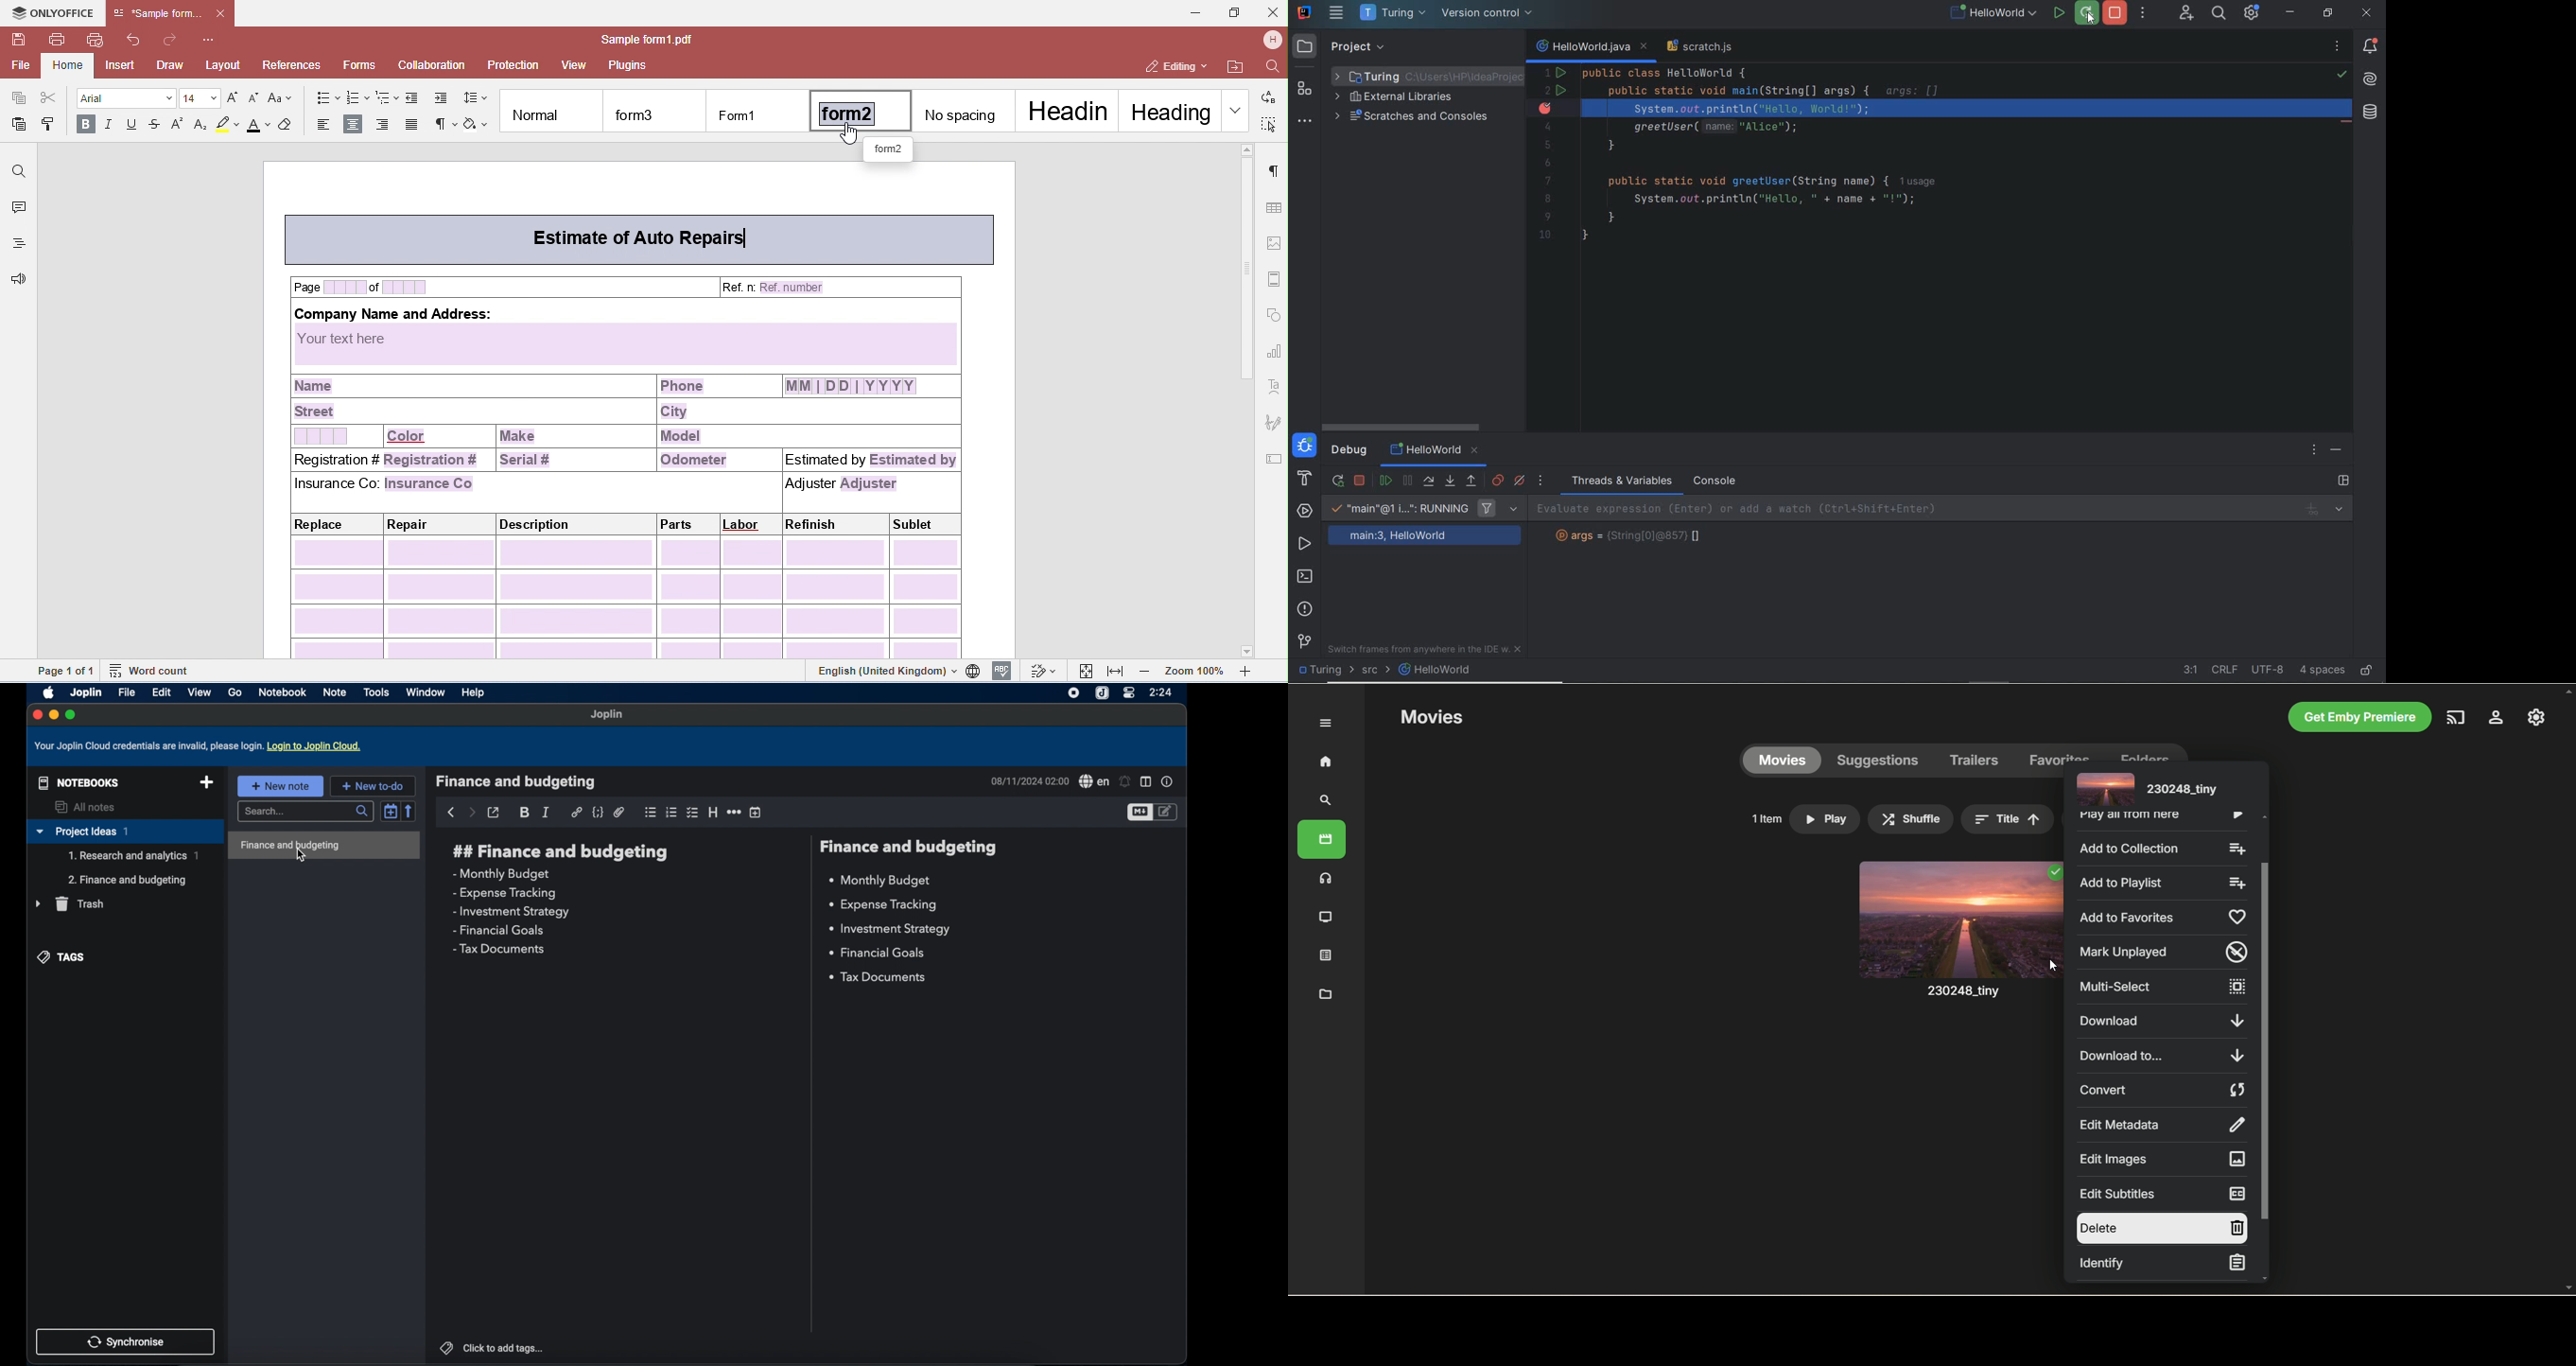  Describe the element at coordinates (1345, 47) in the screenshot. I see `project` at that location.